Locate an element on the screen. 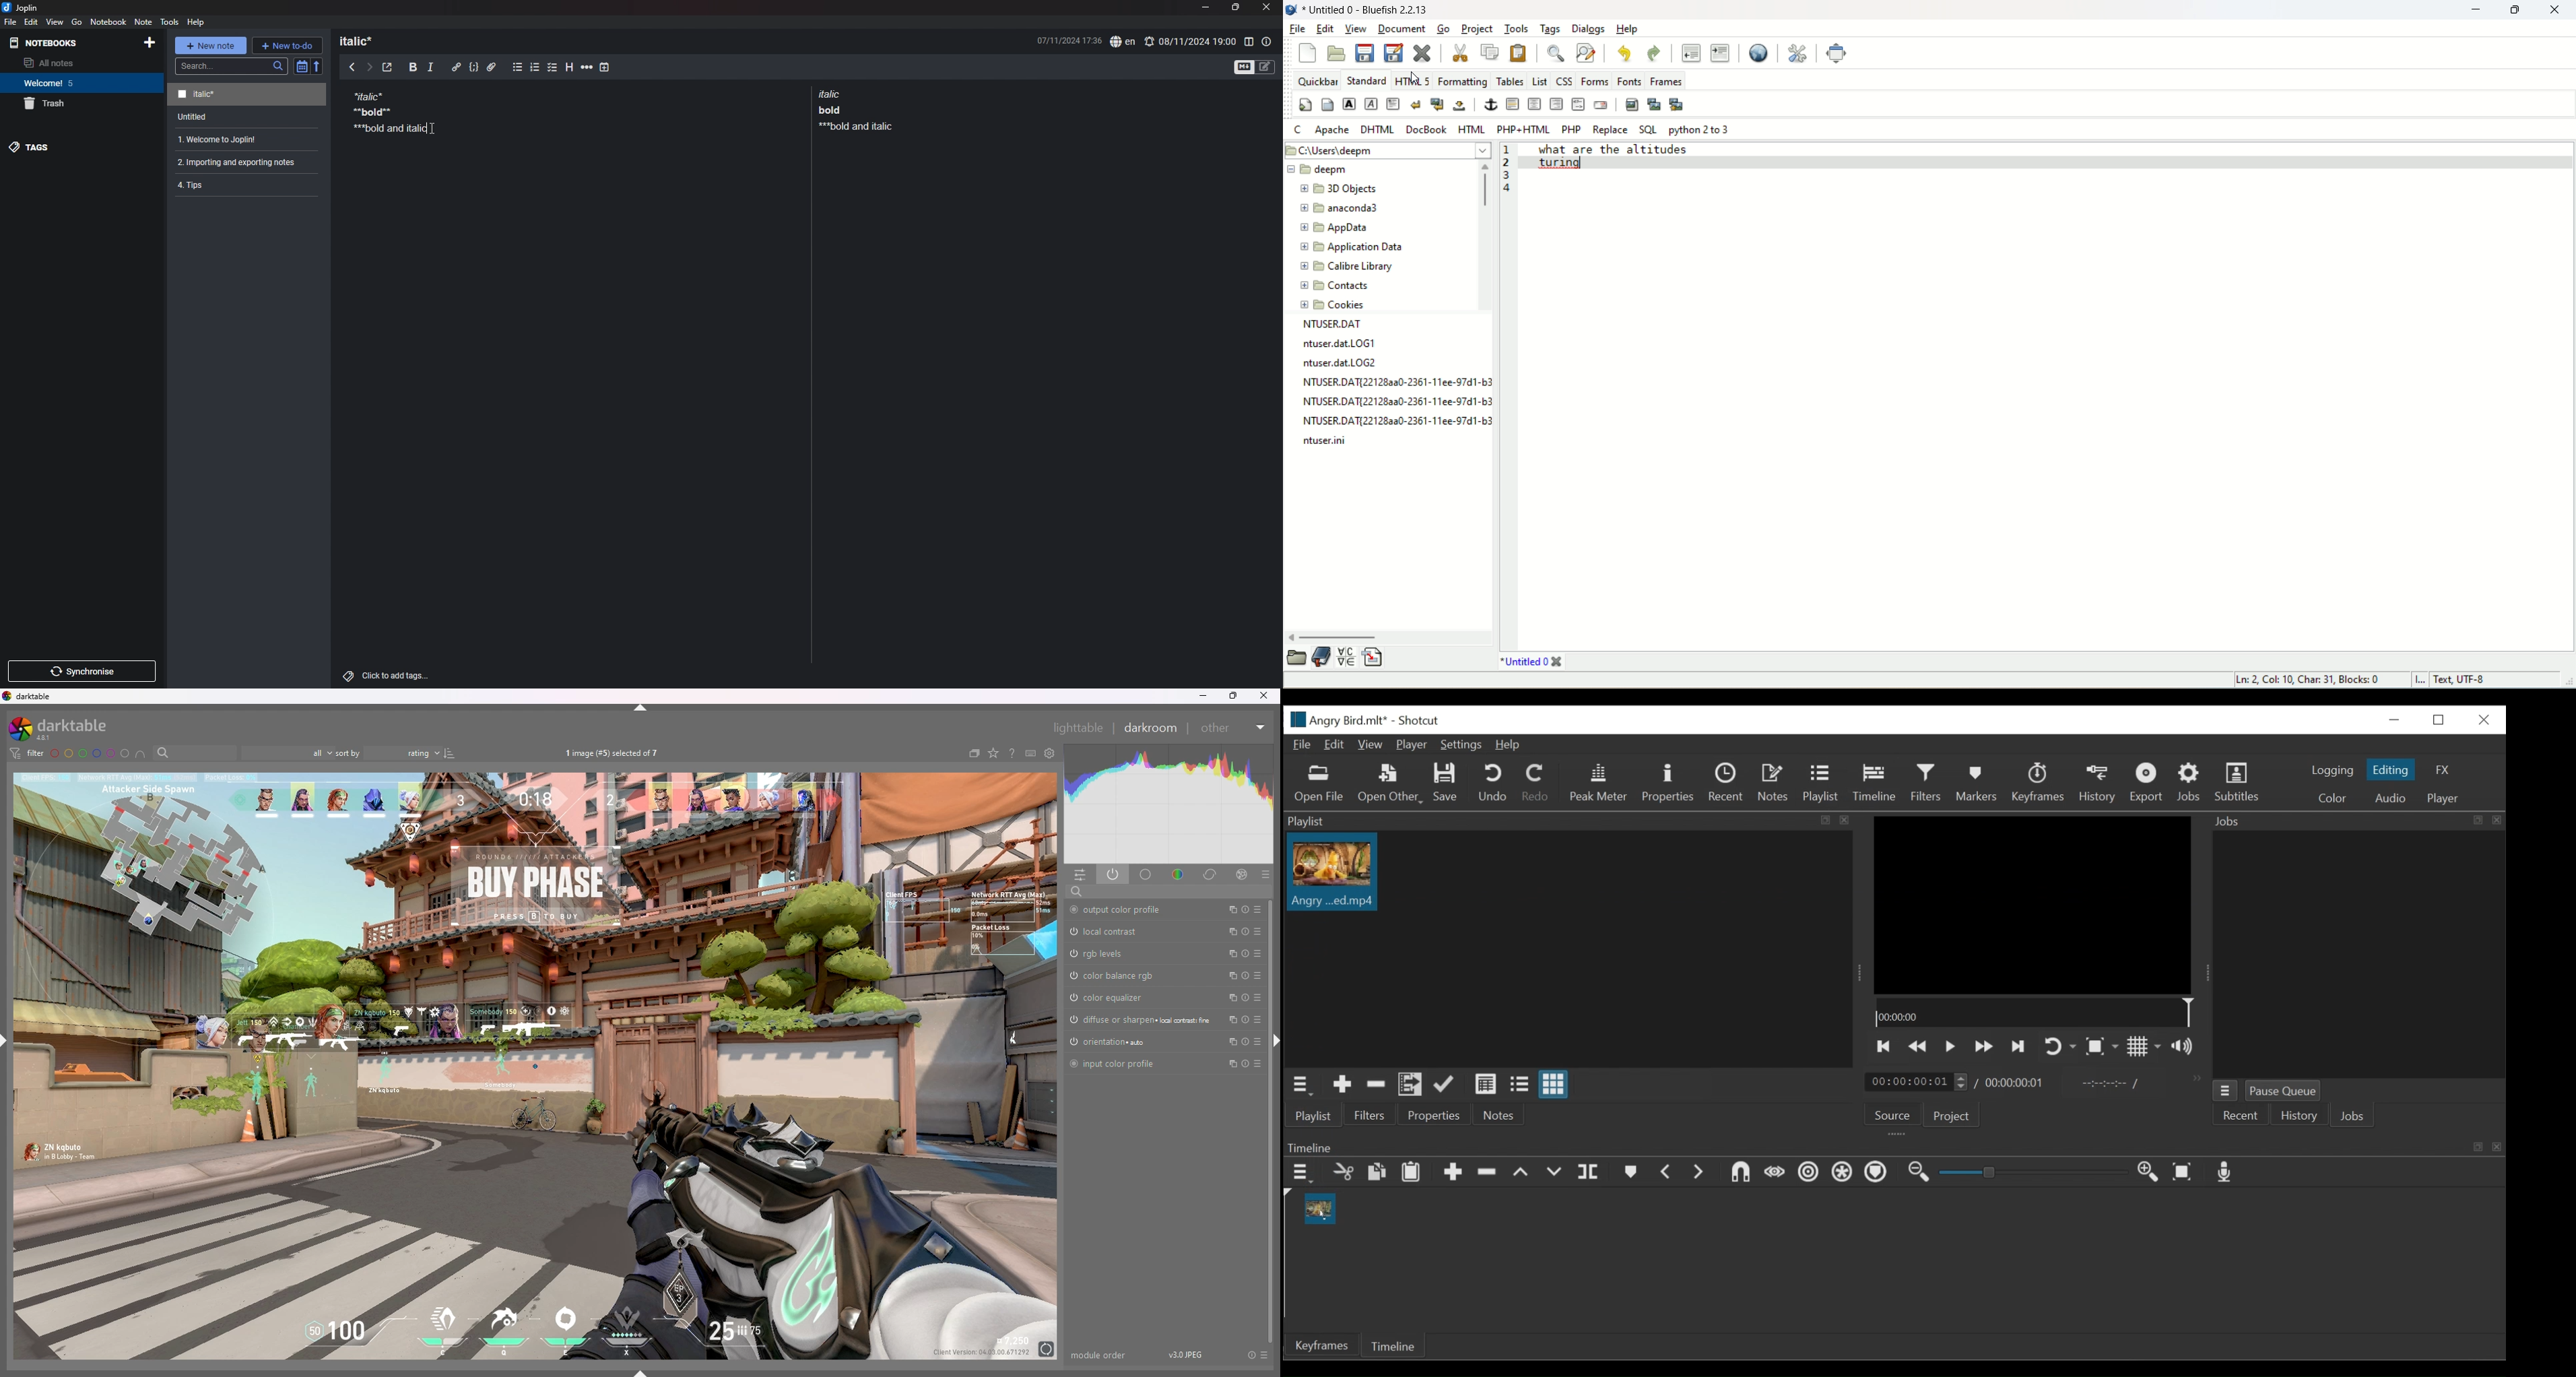  keyboard shortcuts is located at coordinates (1031, 753).